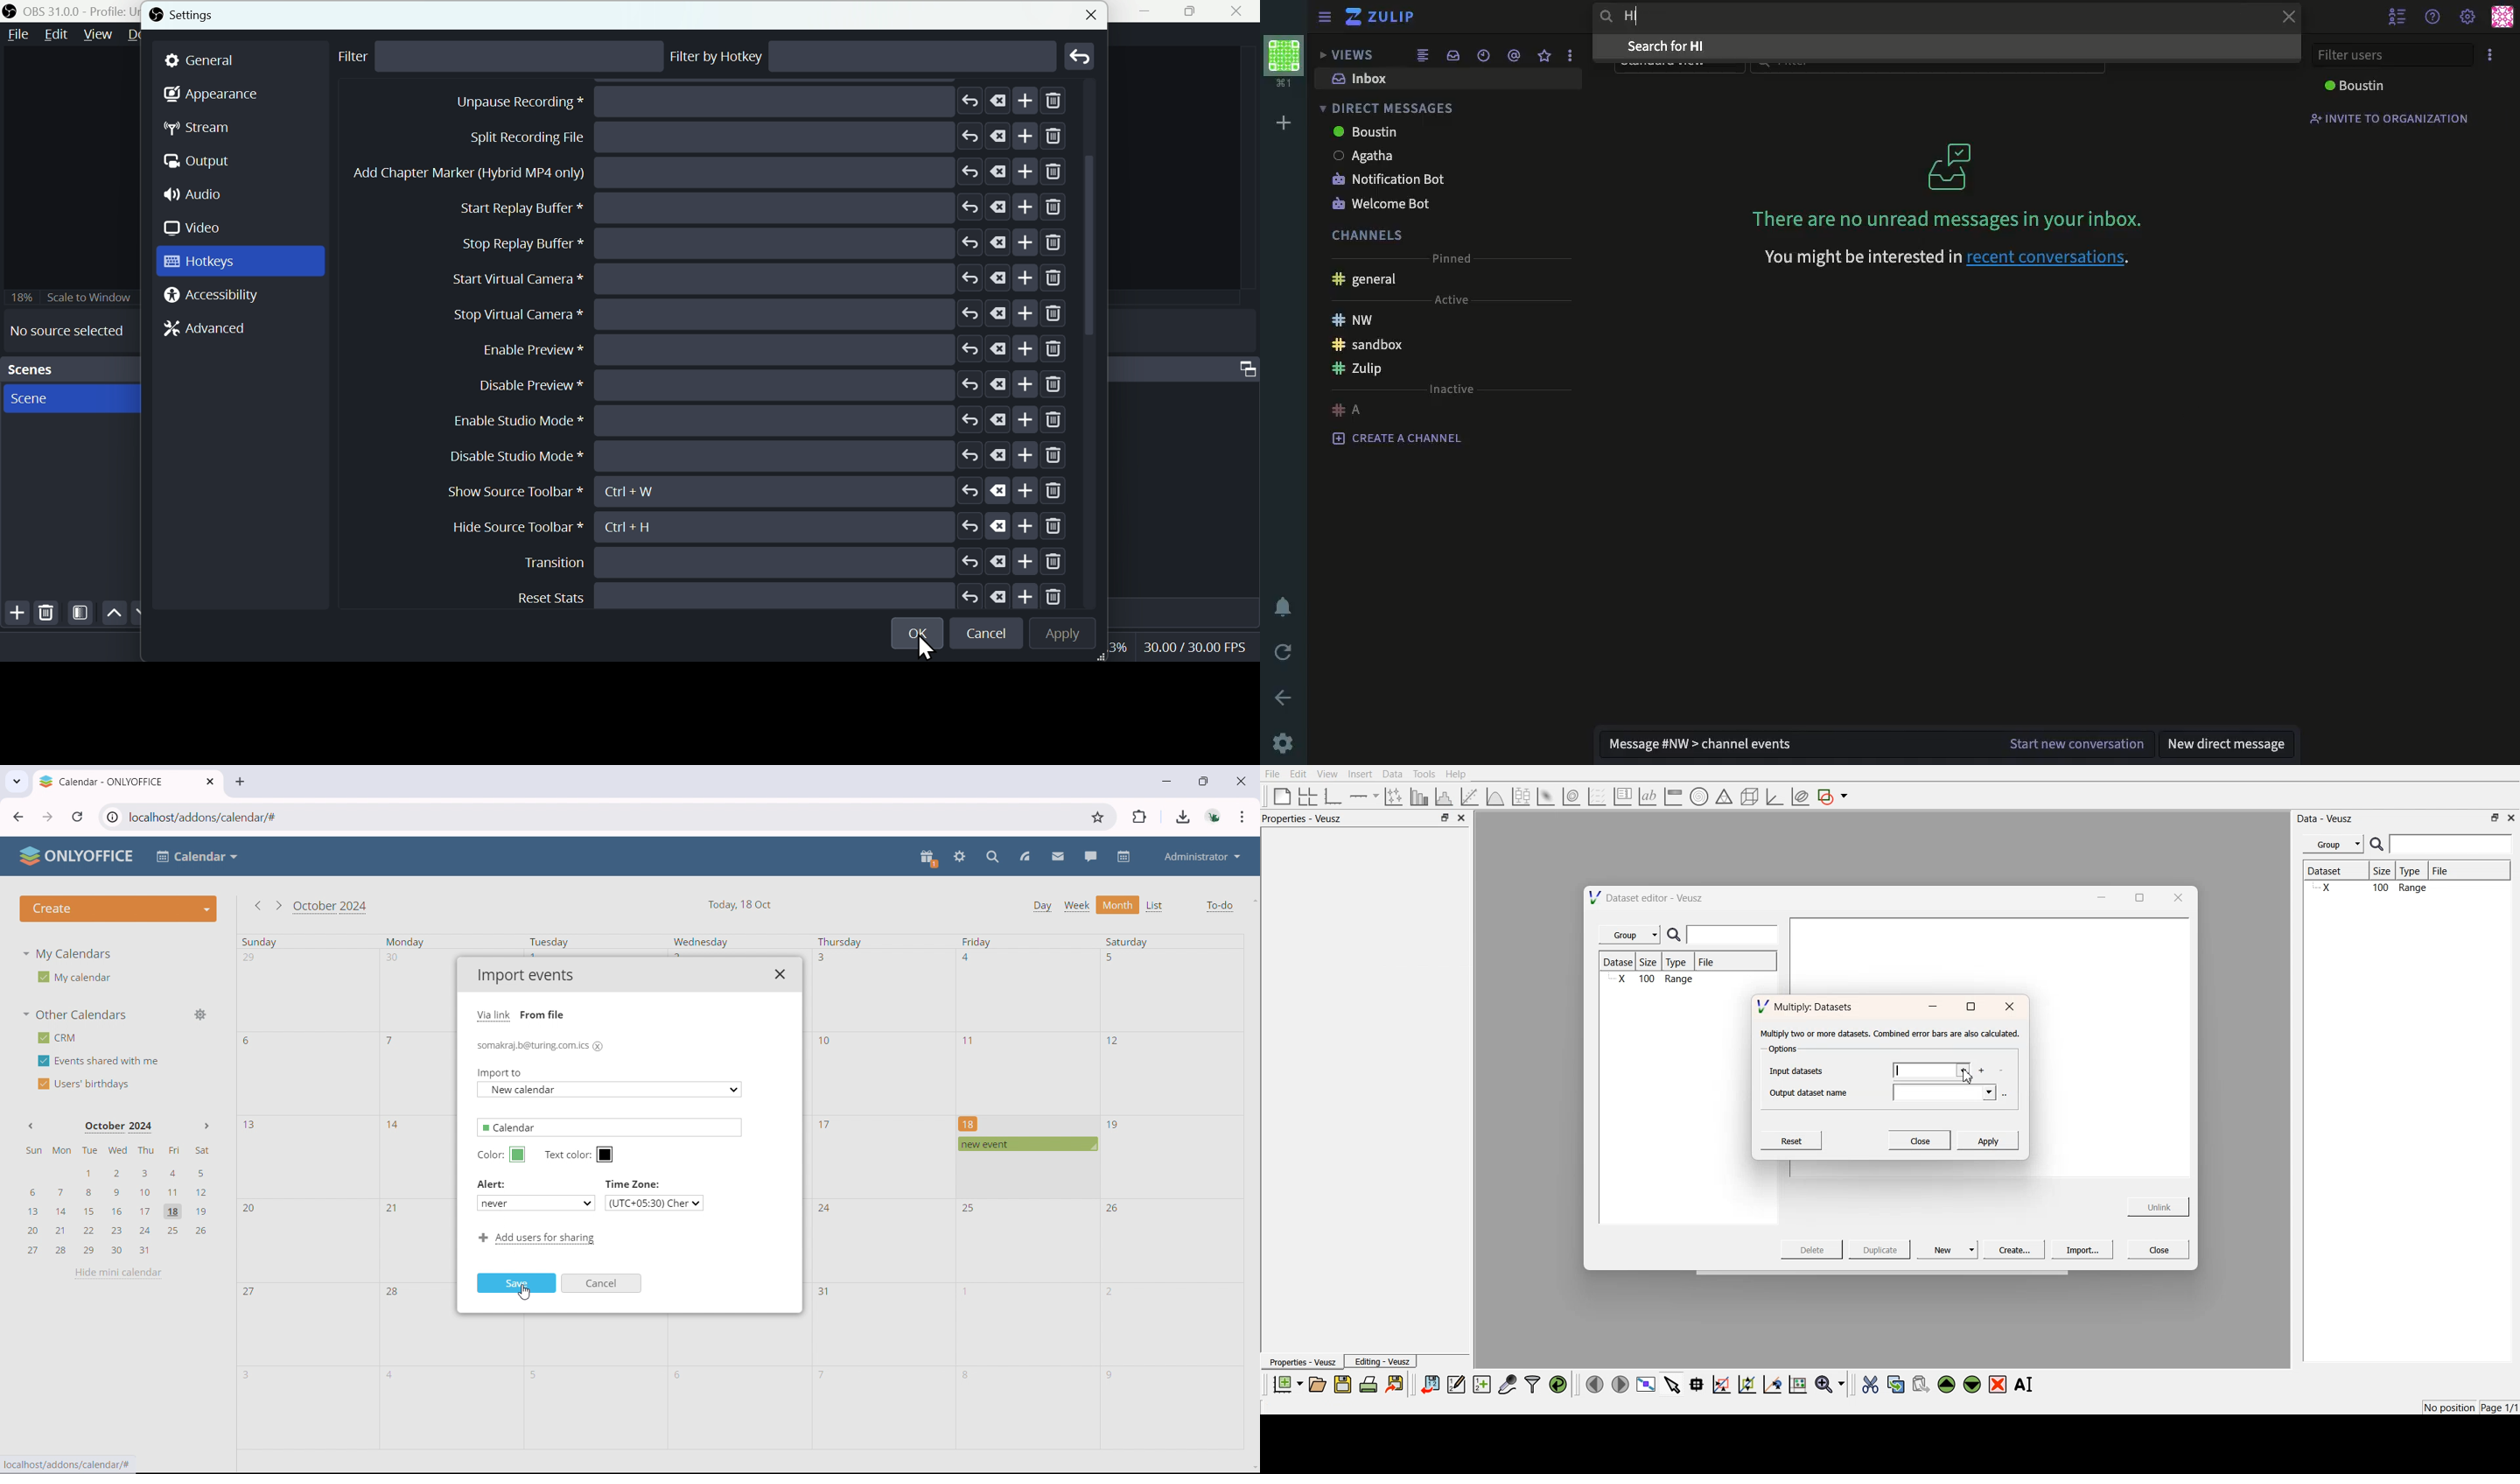 This screenshot has height=1484, width=2520. What do you see at coordinates (57, 1038) in the screenshot?
I see `crm` at bounding box center [57, 1038].